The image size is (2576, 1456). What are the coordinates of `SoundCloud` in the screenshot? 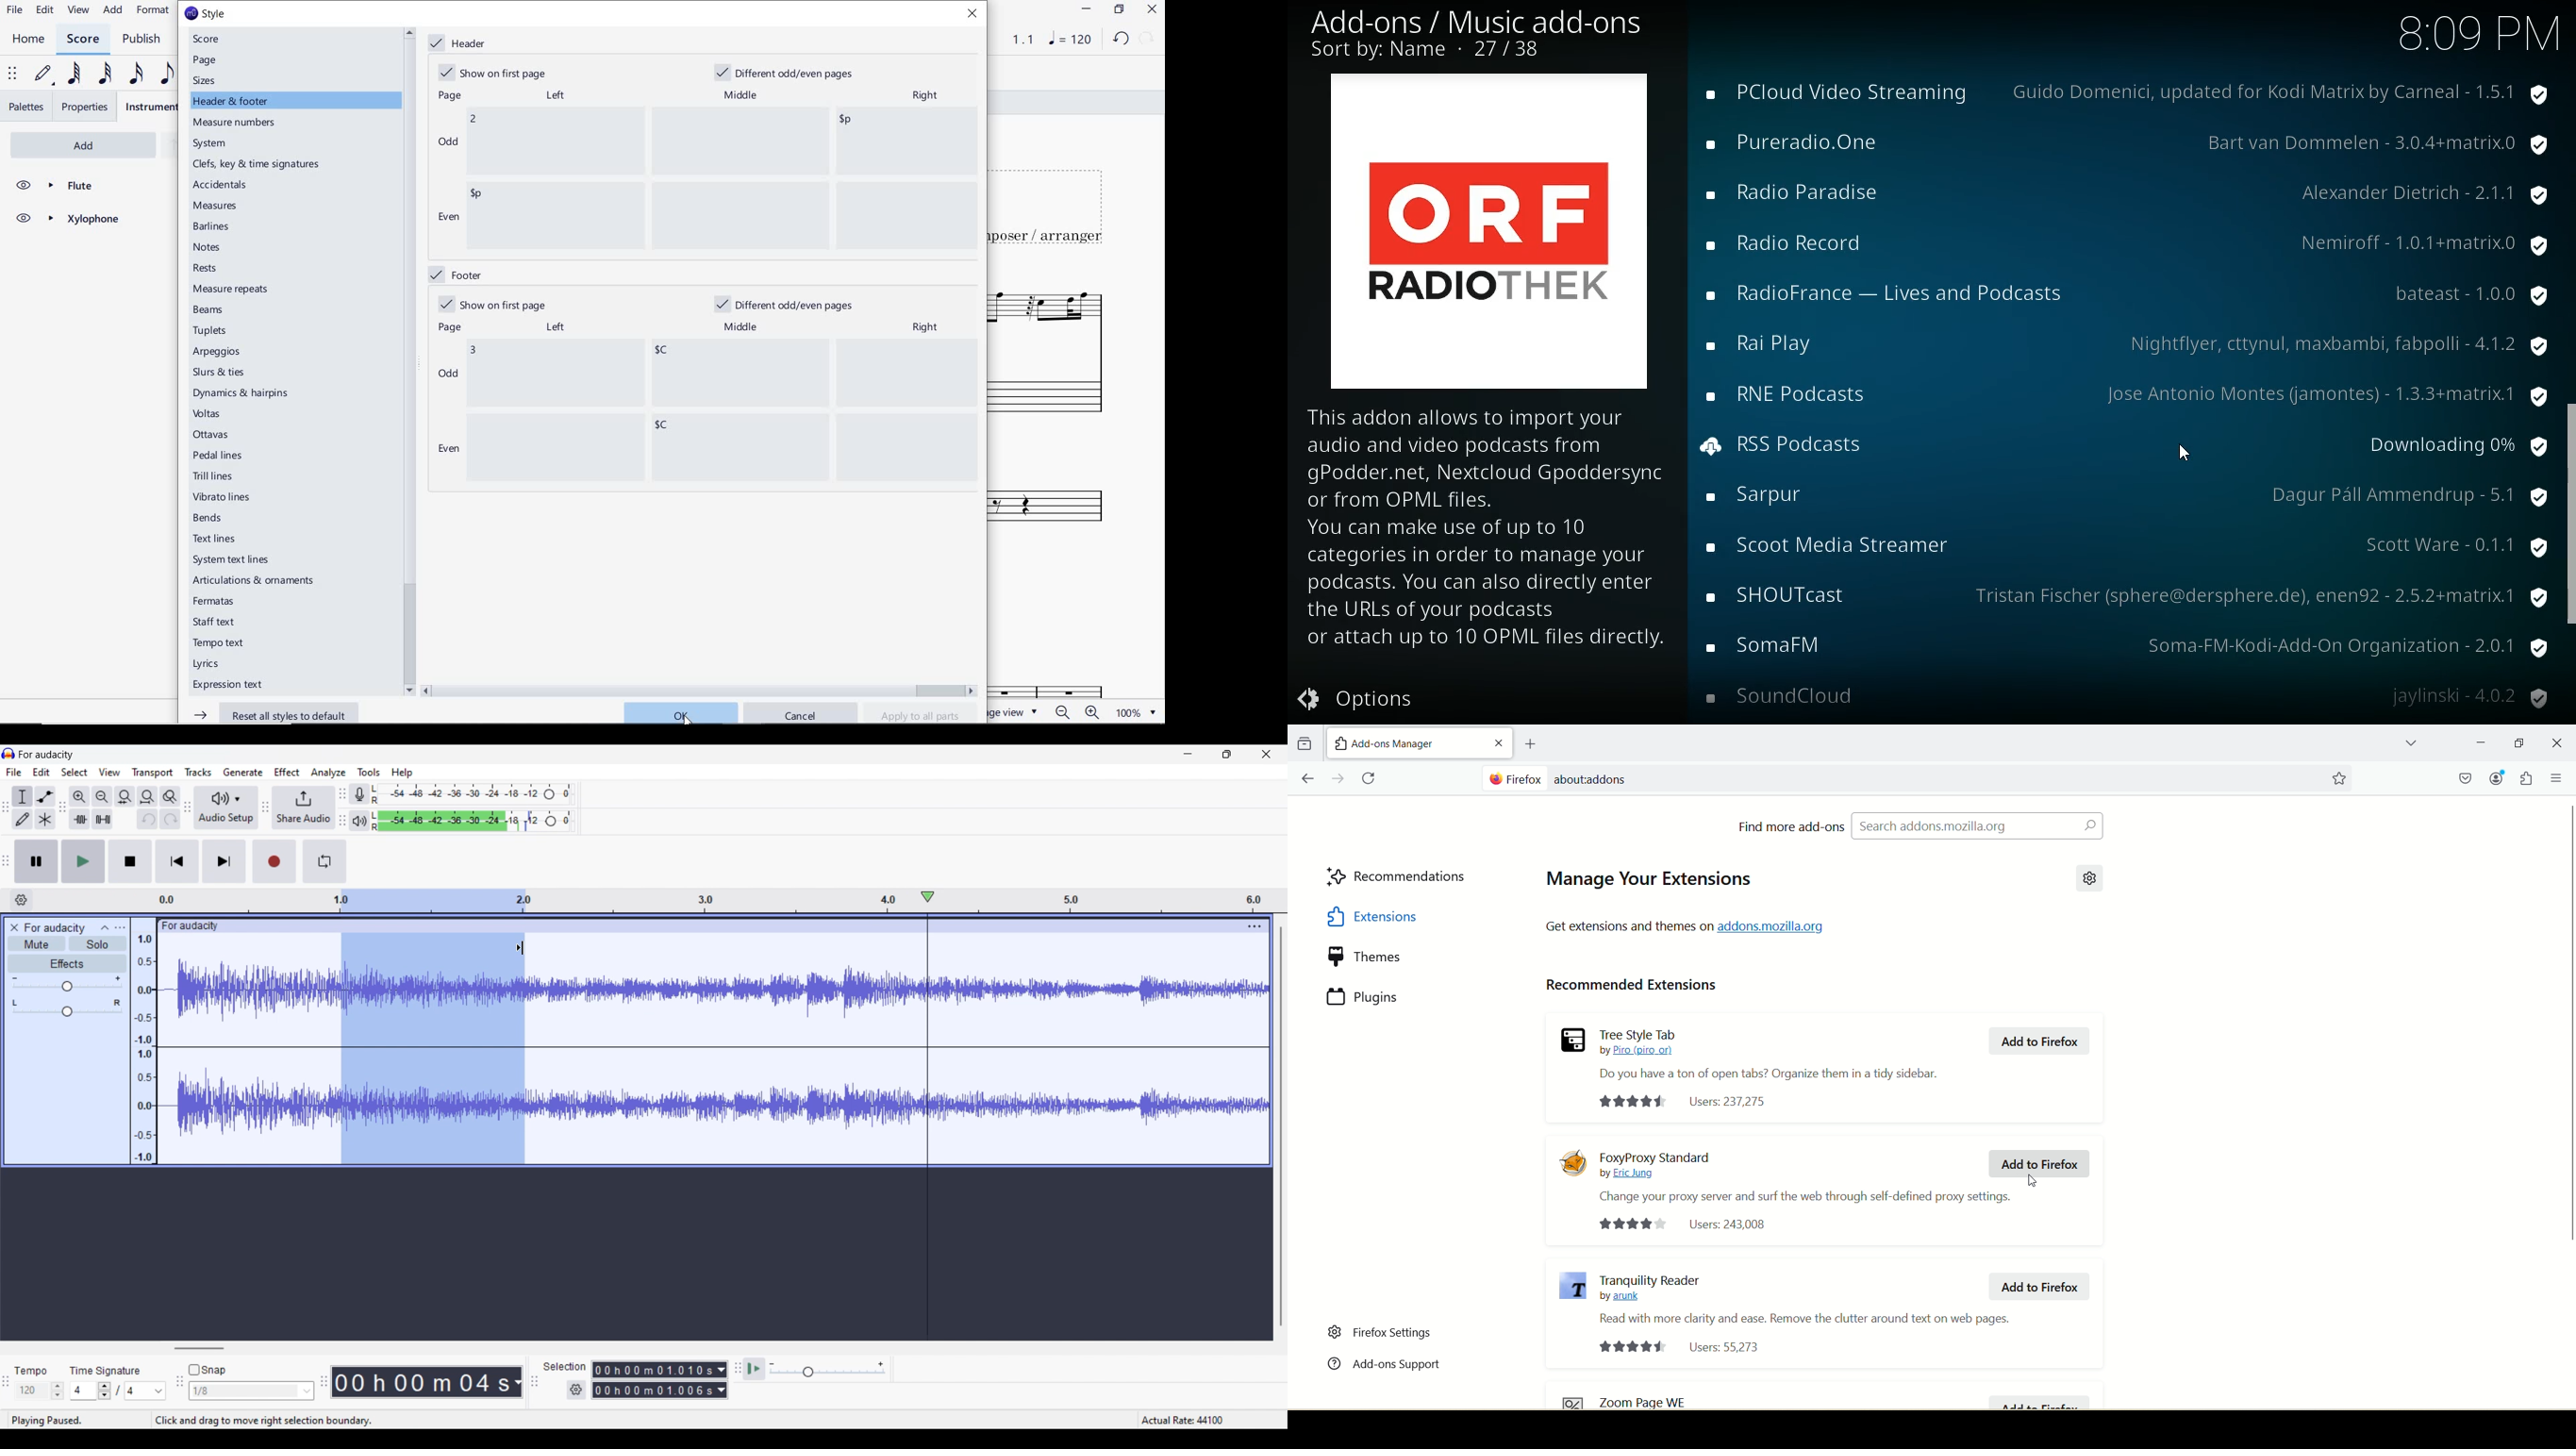 It's located at (1793, 695).